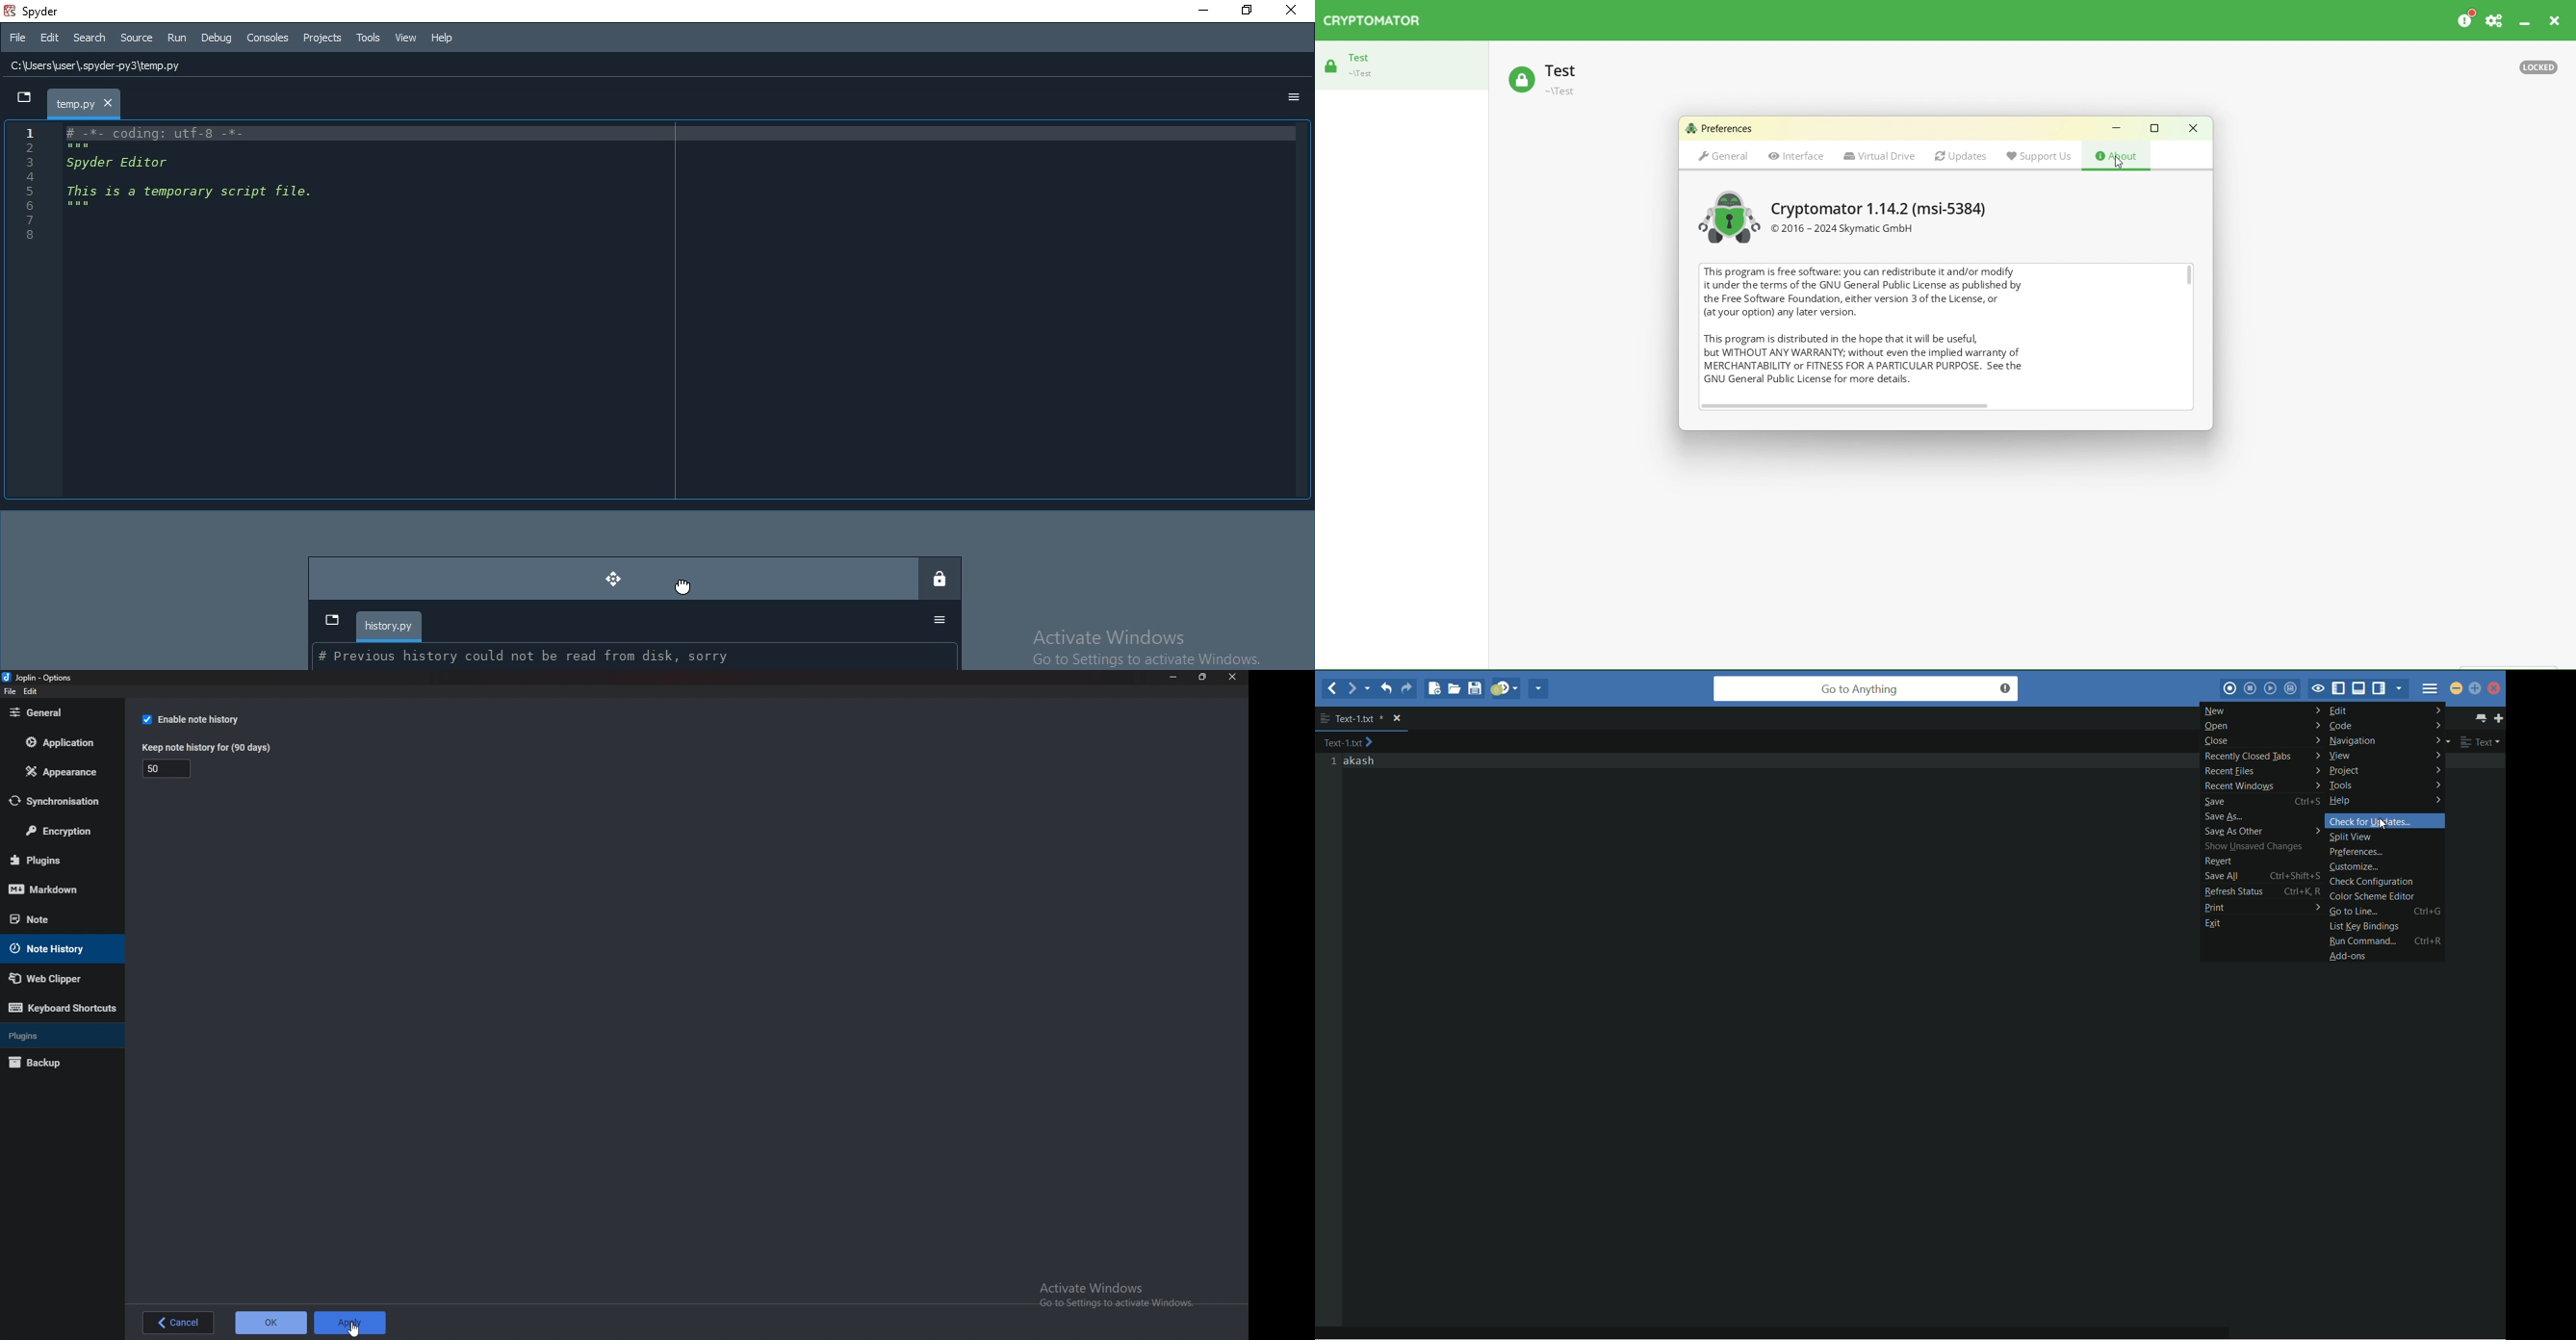 Image resolution: width=2576 pixels, height=1344 pixels. Describe the element at coordinates (2385, 926) in the screenshot. I see `list key bindings` at that location.